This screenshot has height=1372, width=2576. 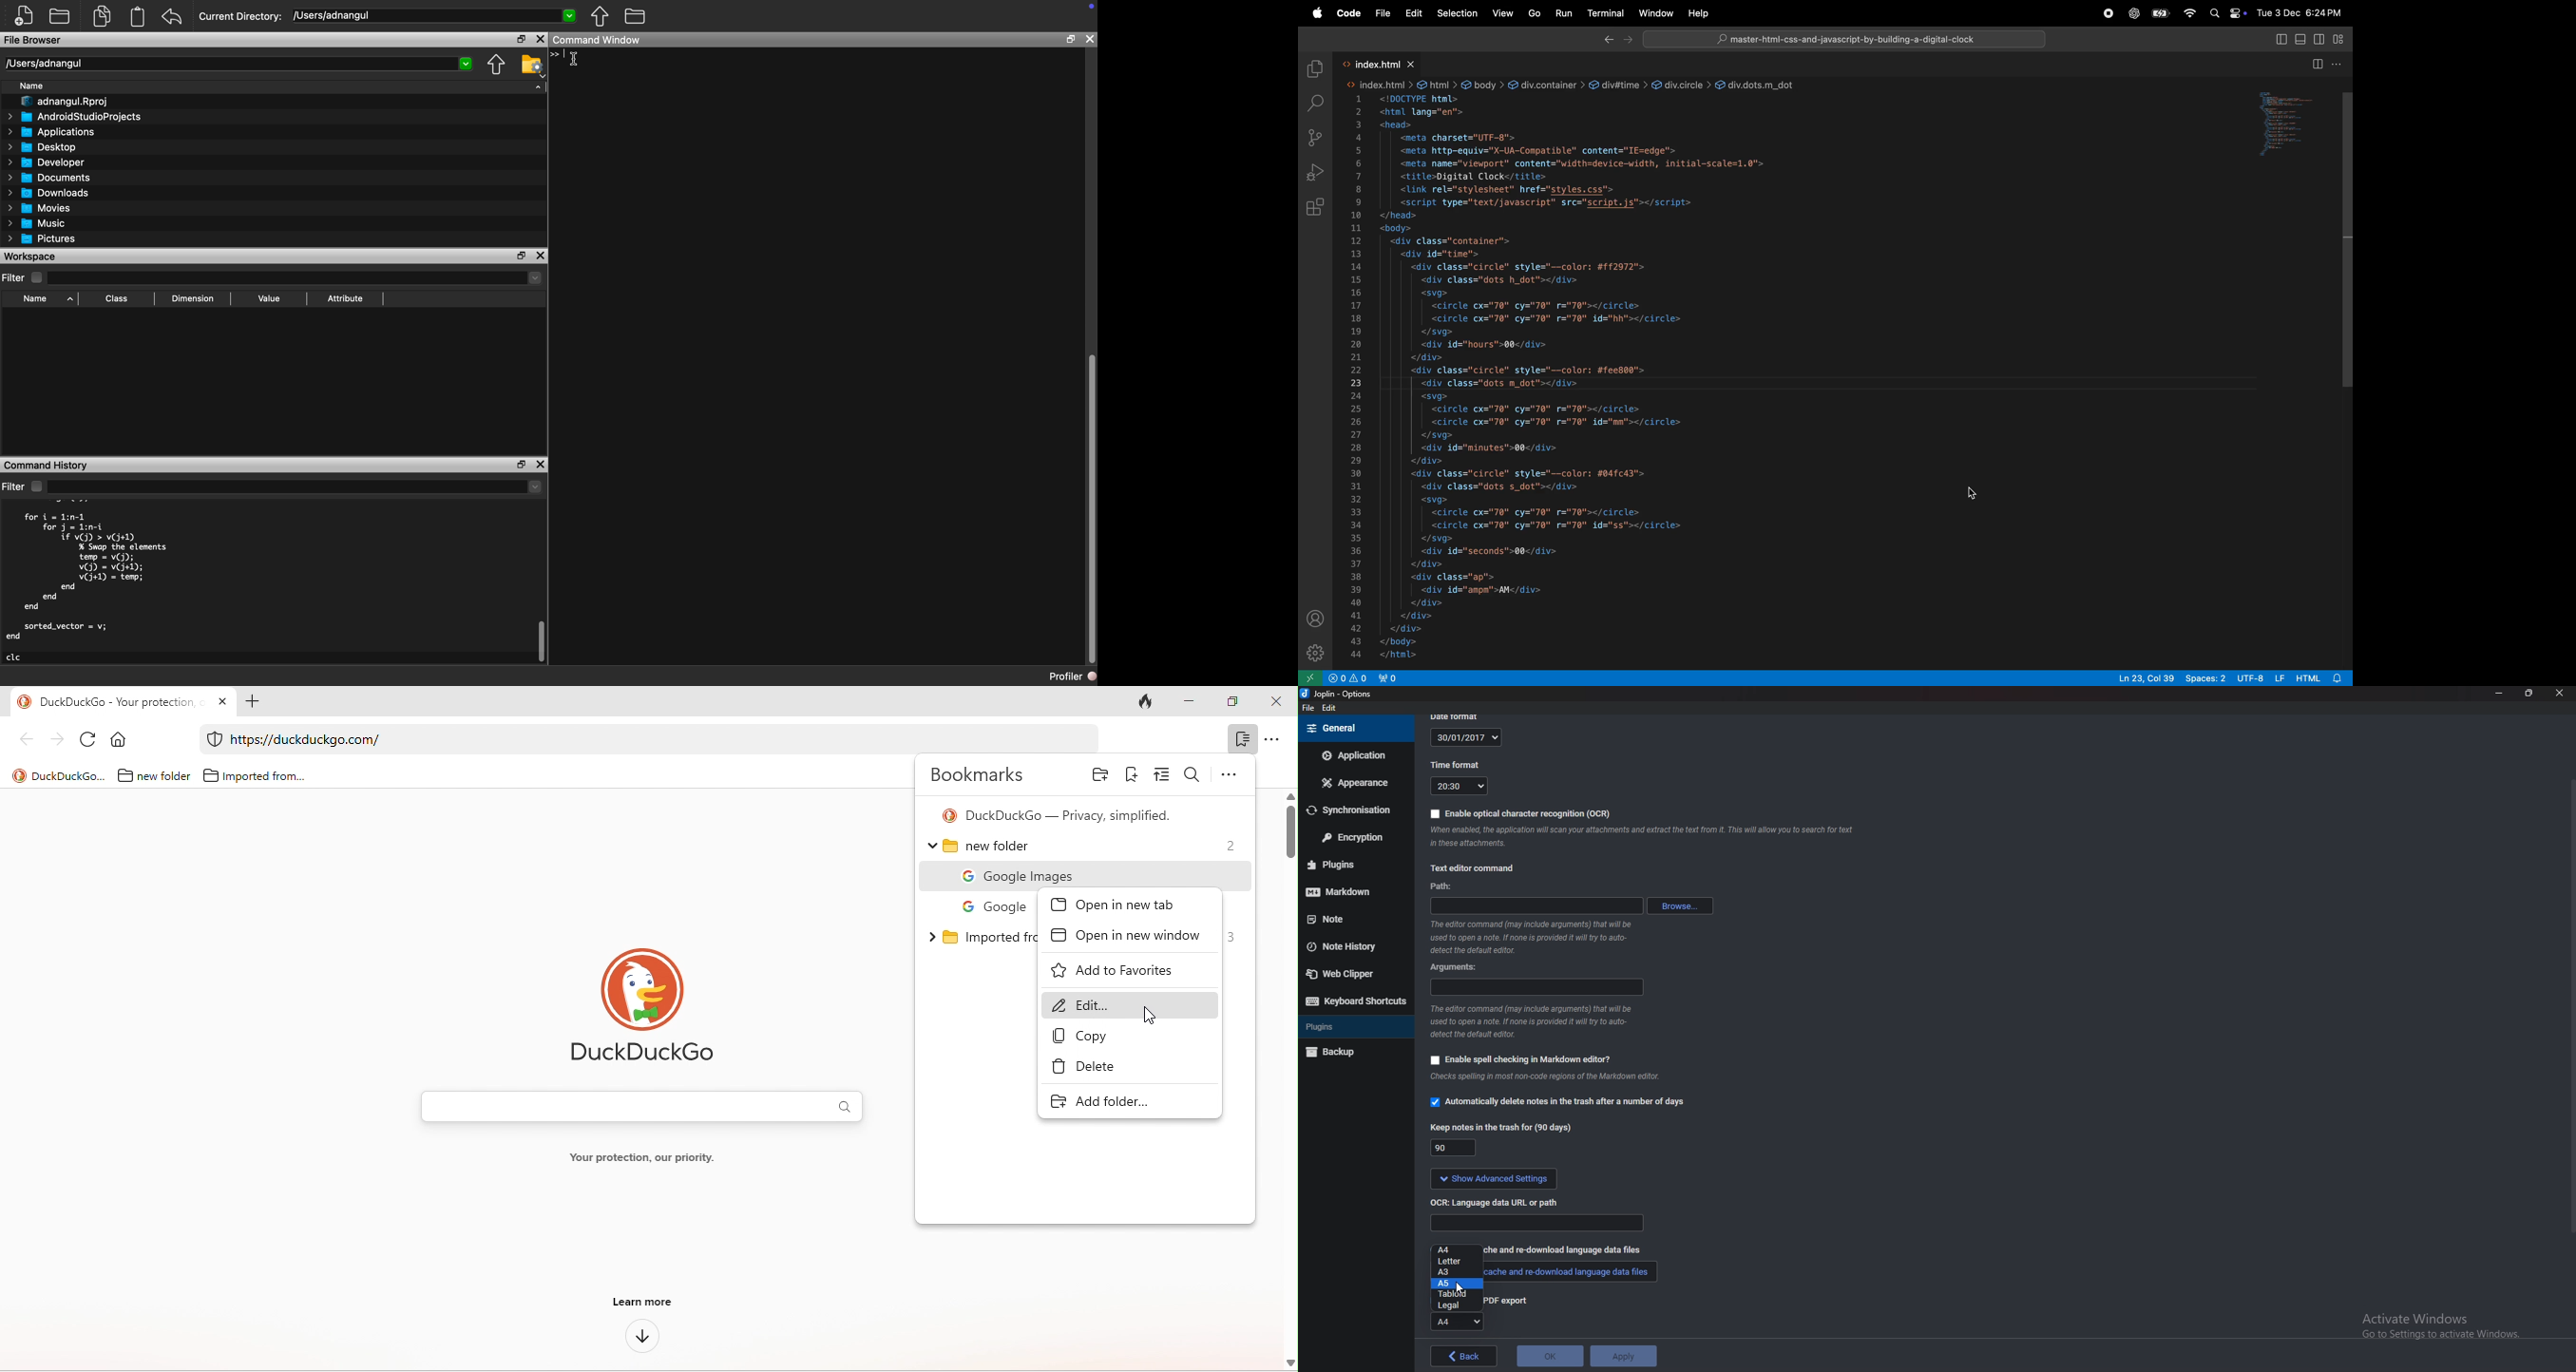 What do you see at coordinates (2341, 39) in the screenshot?
I see `customize layout` at bounding box center [2341, 39].